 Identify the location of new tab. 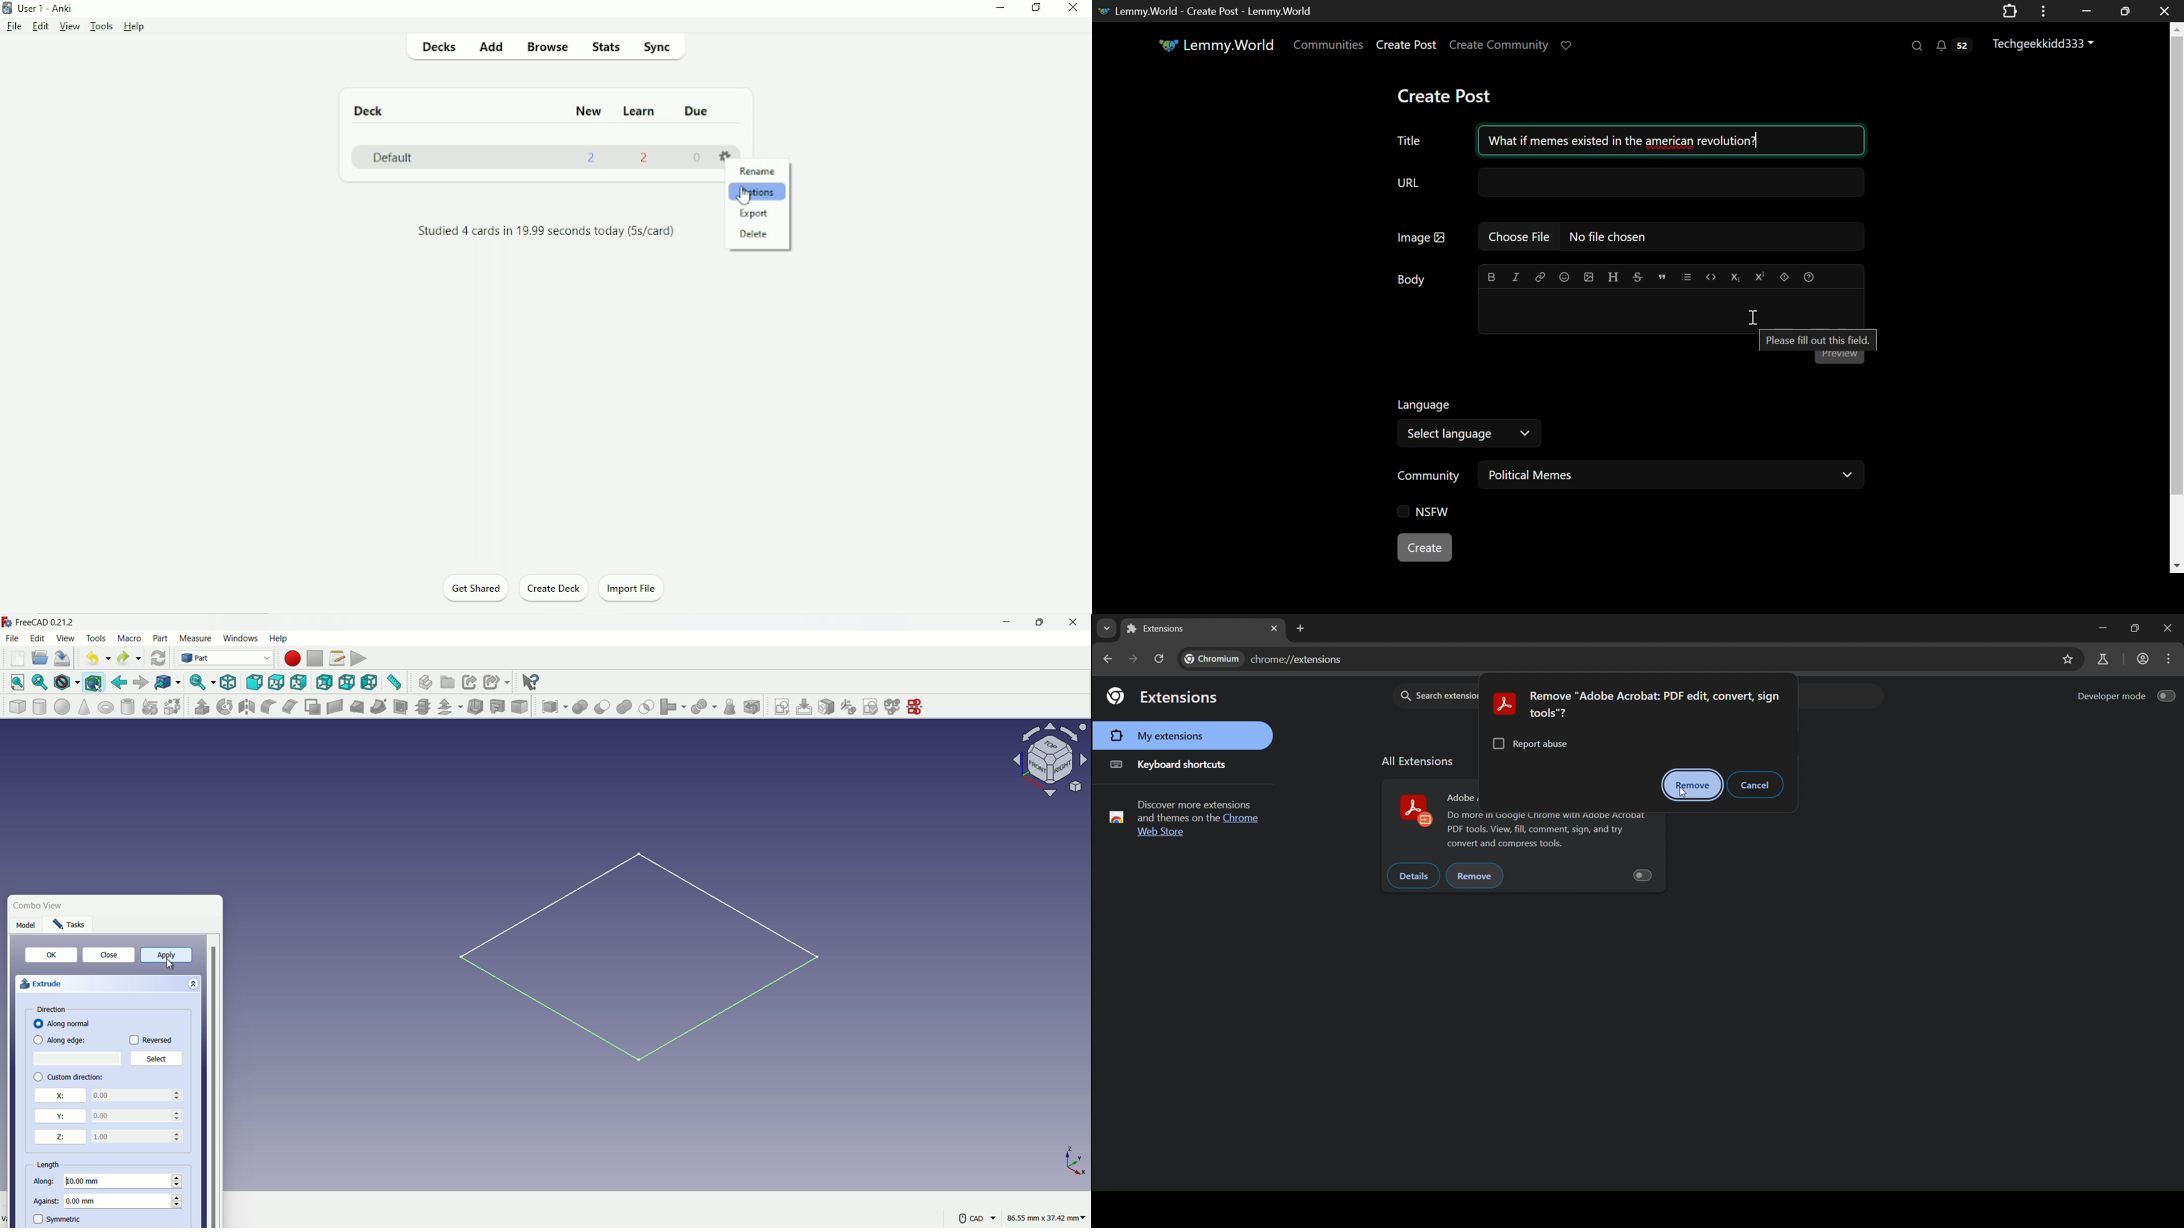
(1300, 629).